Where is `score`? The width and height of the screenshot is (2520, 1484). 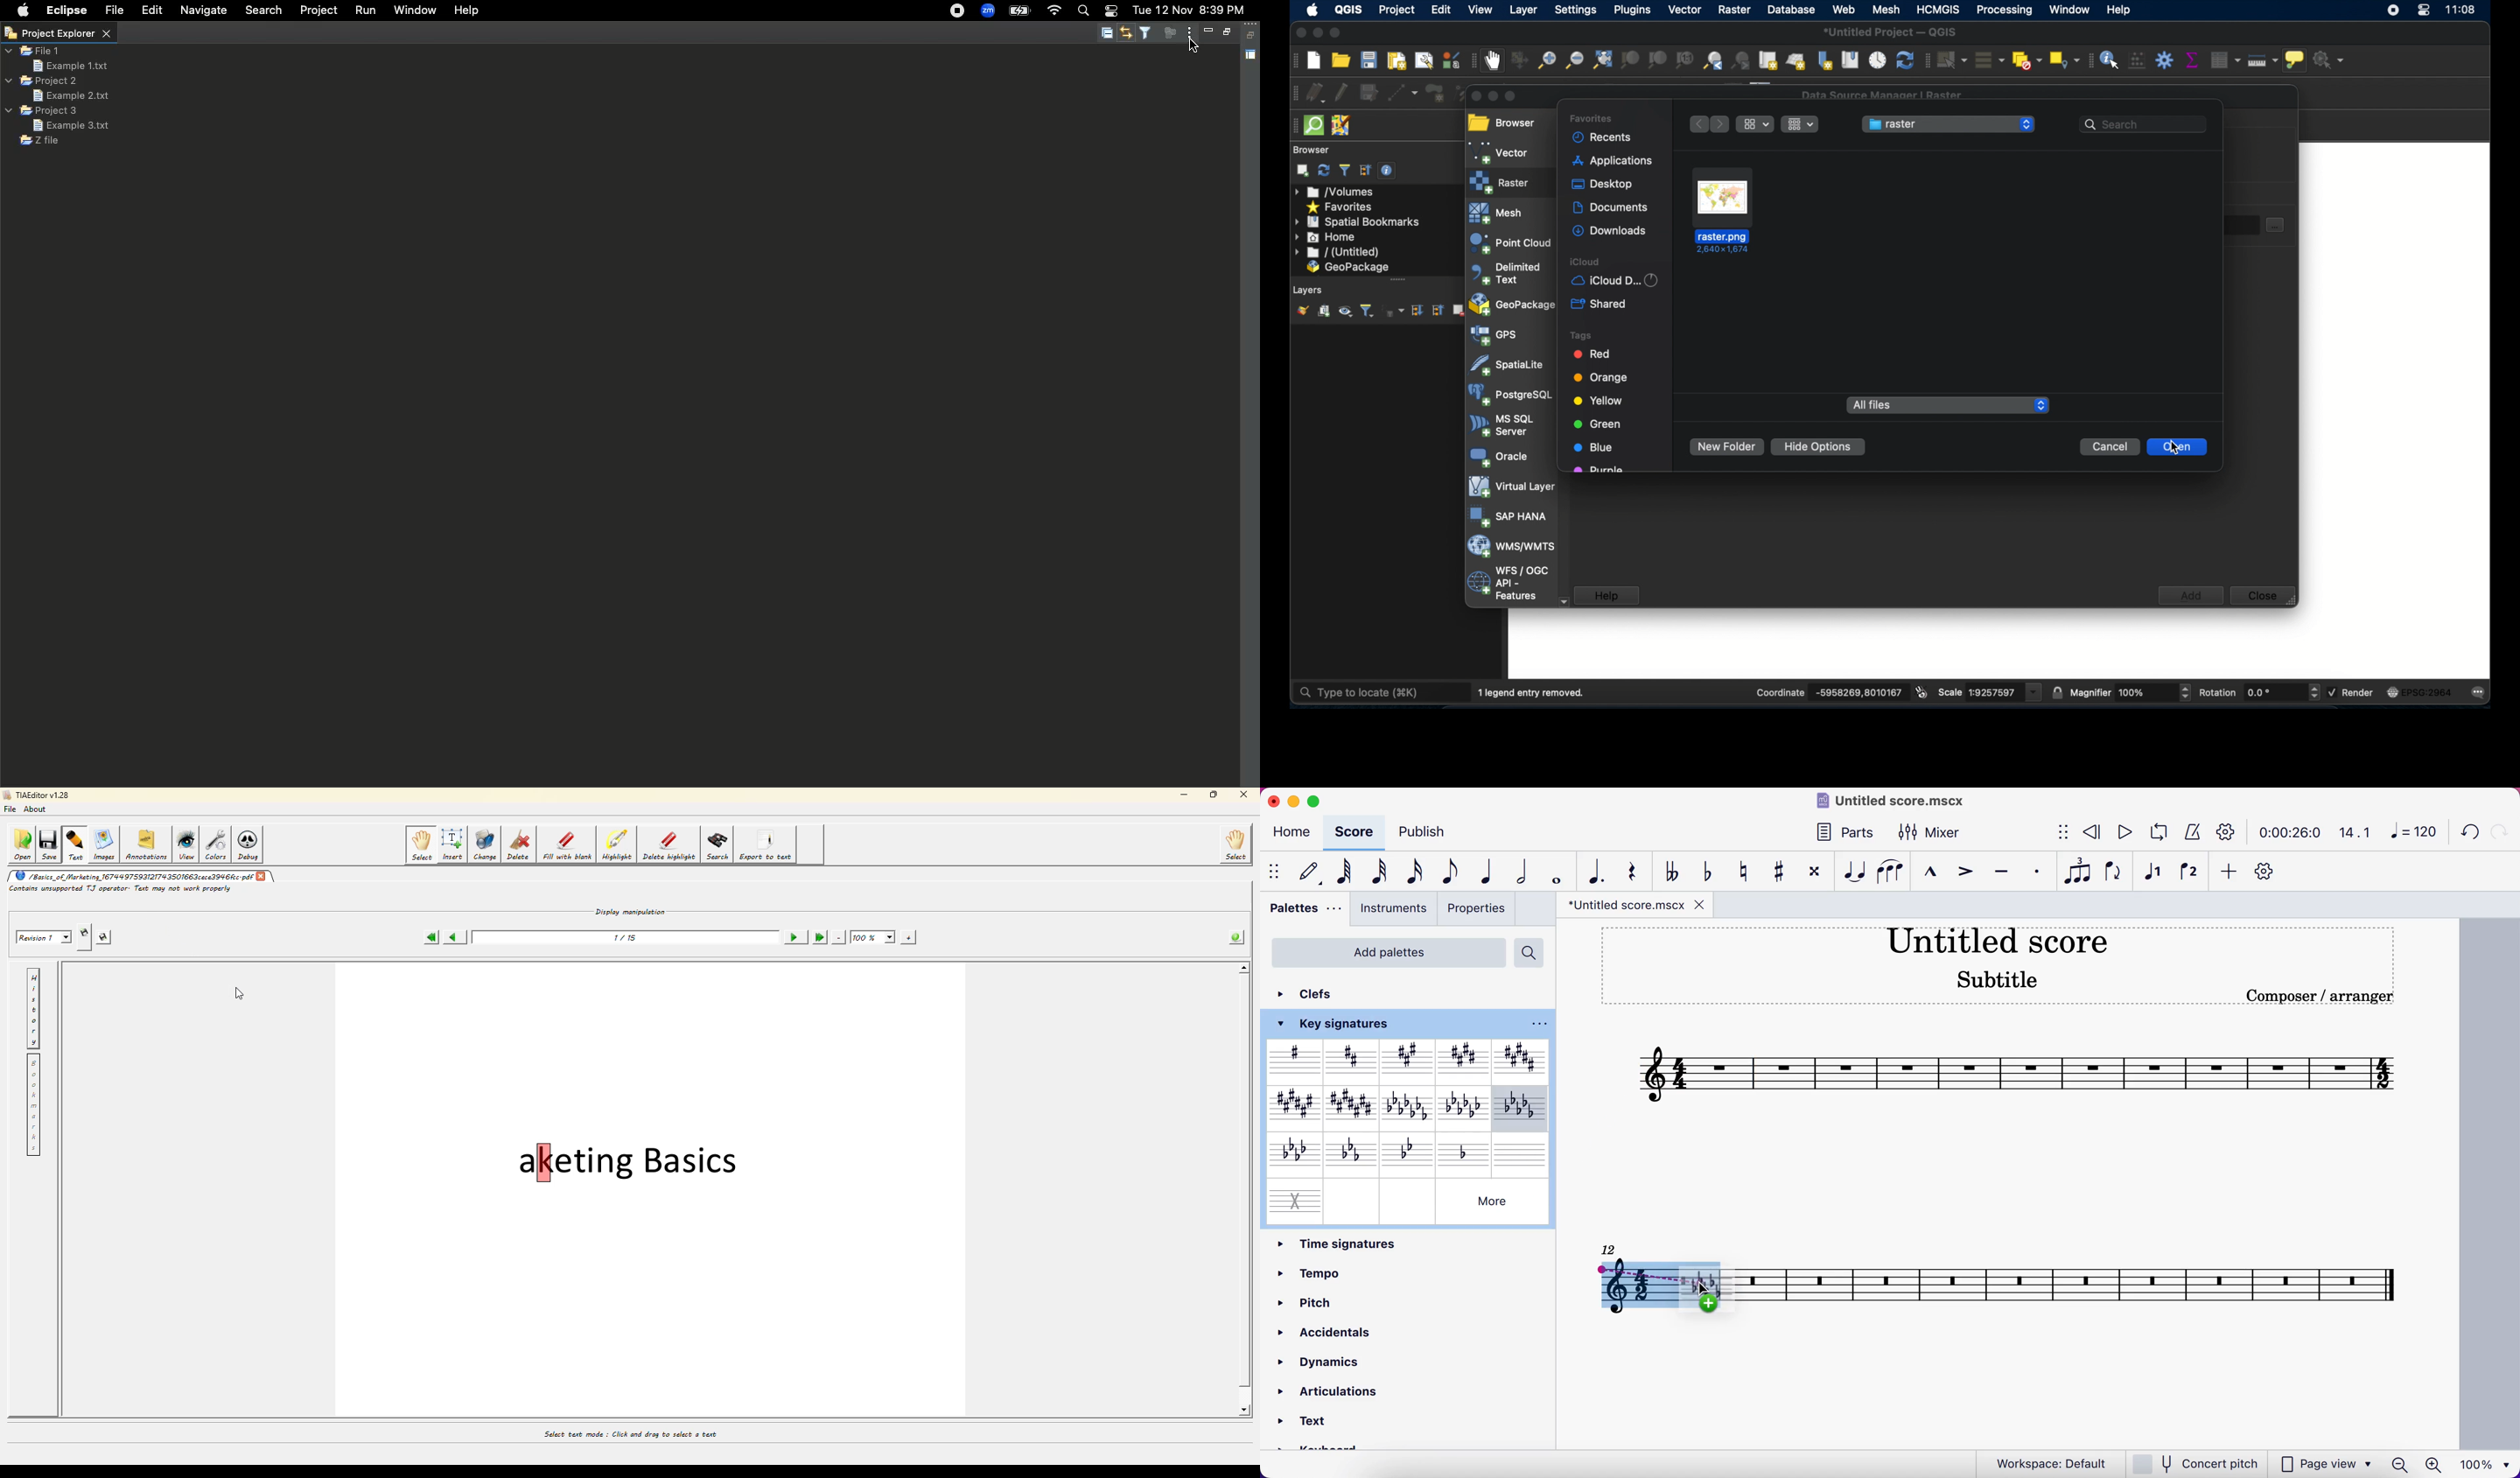 score is located at coordinates (1356, 832).